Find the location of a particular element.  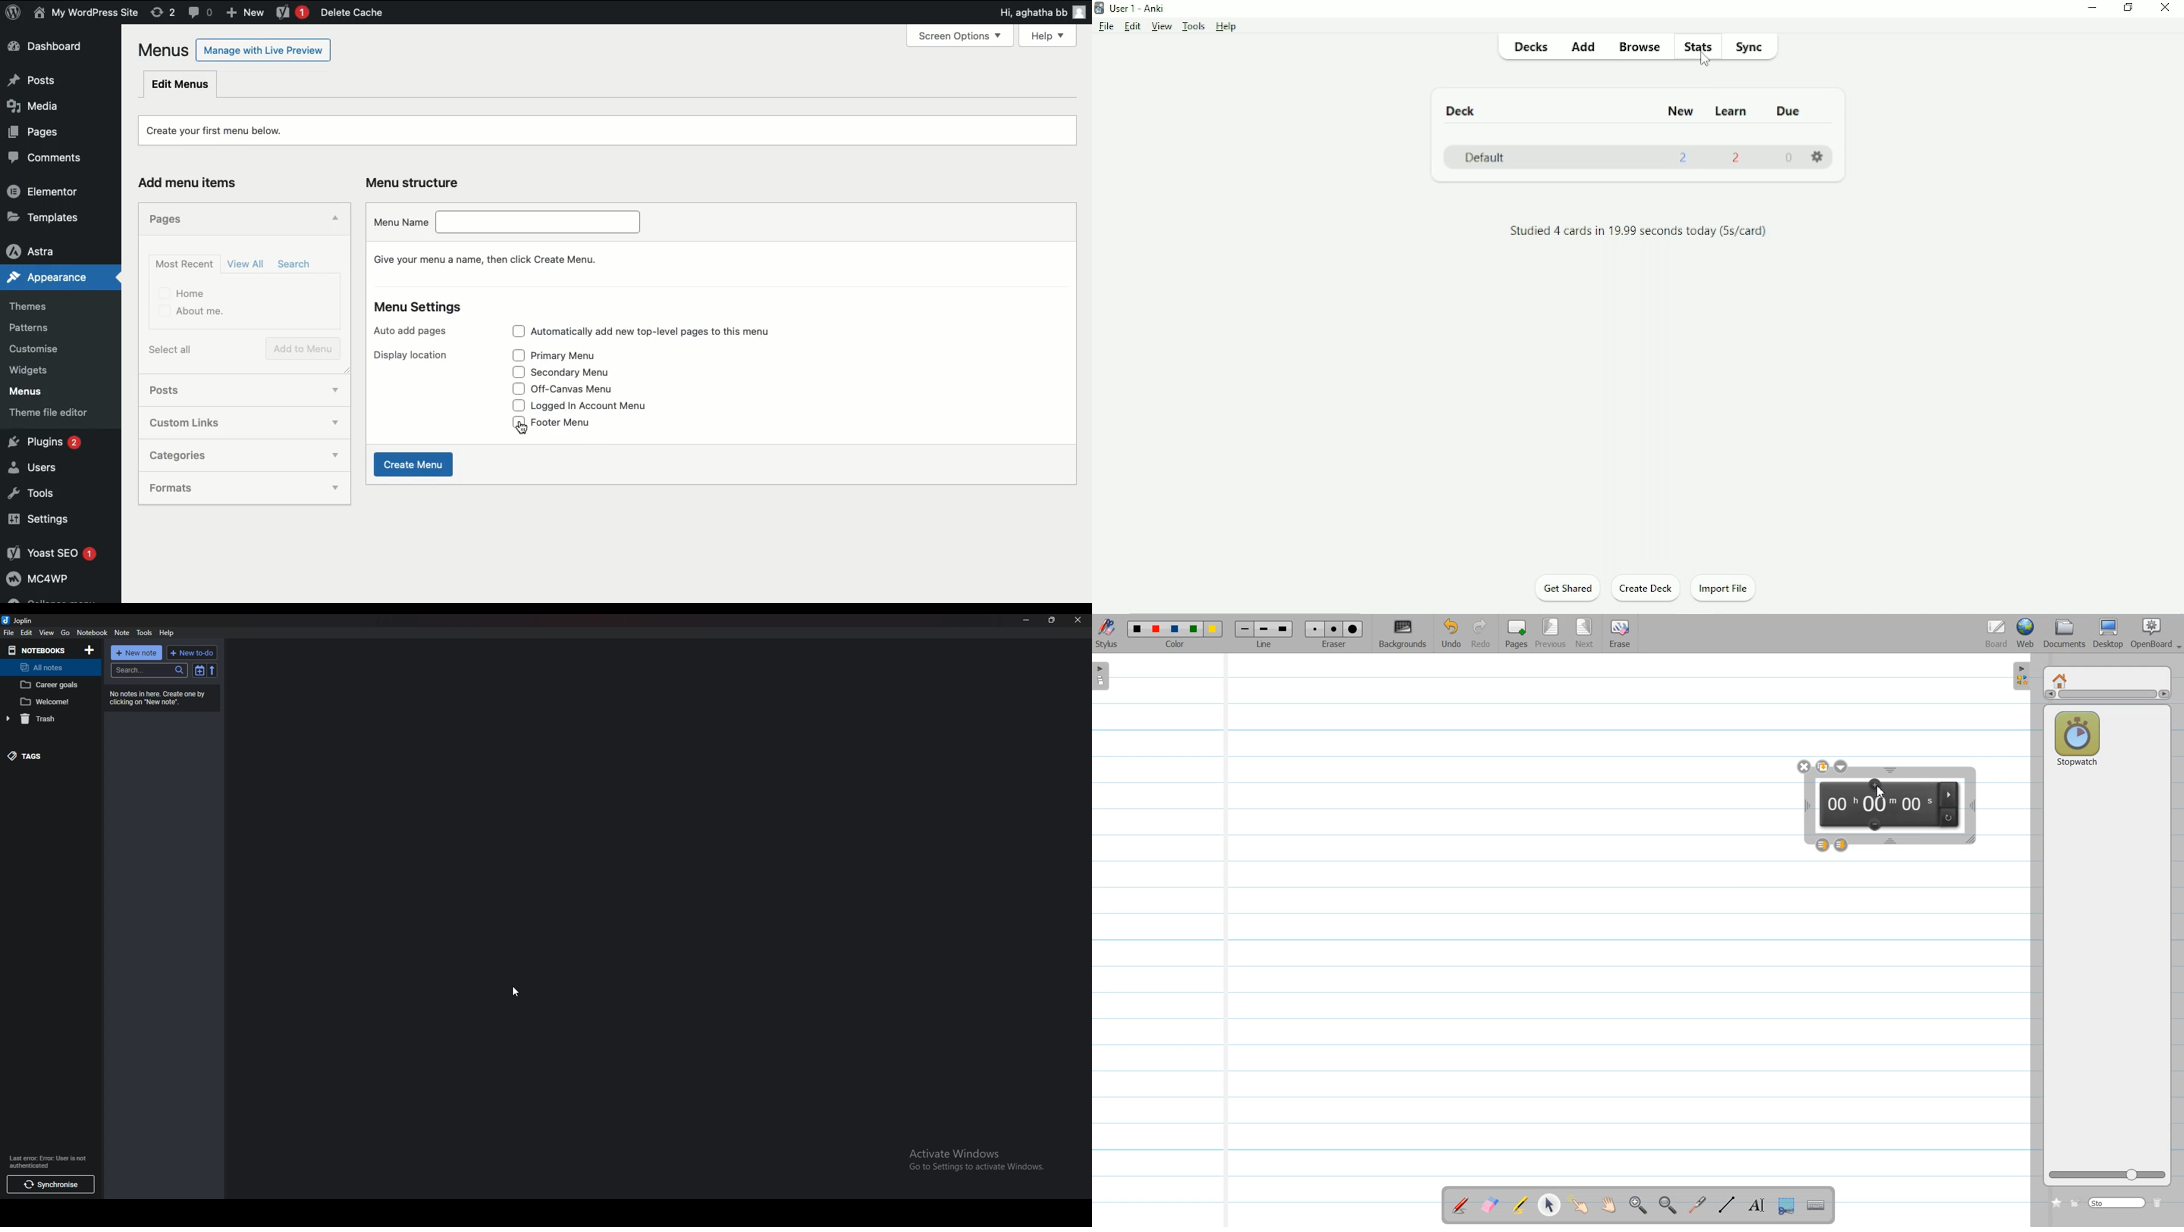

Check box is located at coordinates (513, 406).